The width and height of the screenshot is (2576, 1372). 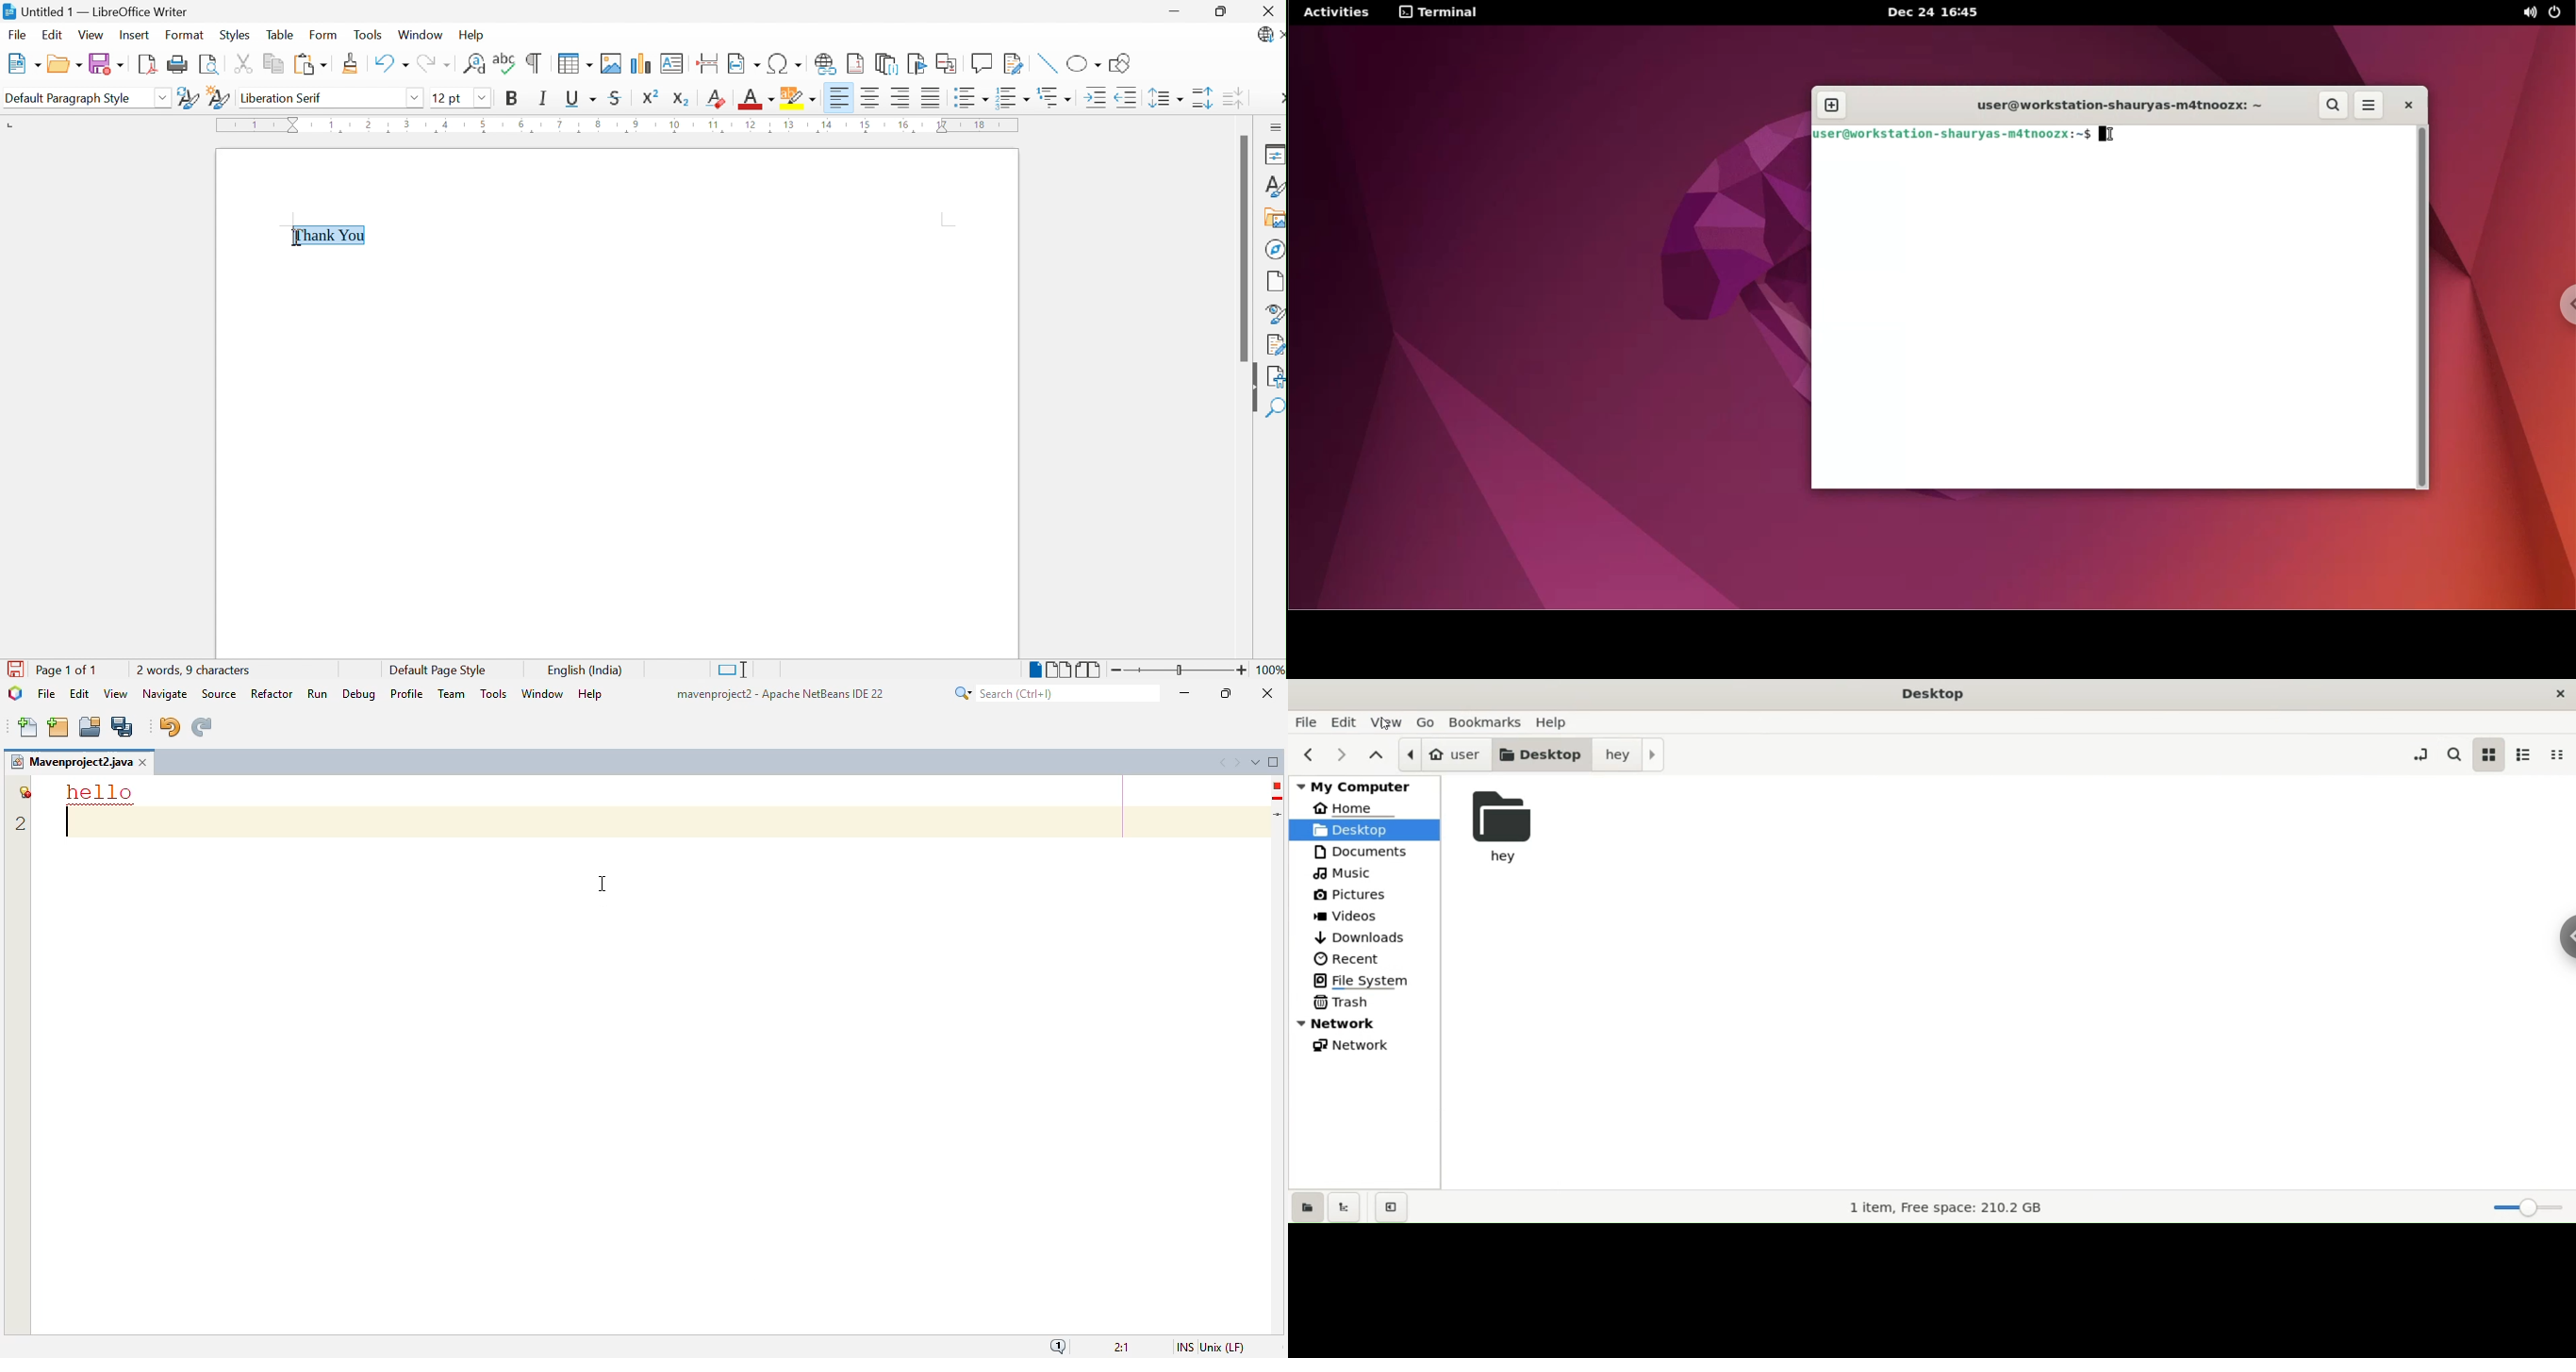 What do you see at coordinates (1276, 127) in the screenshot?
I see `Sidebar Settings` at bounding box center [1276, 127].